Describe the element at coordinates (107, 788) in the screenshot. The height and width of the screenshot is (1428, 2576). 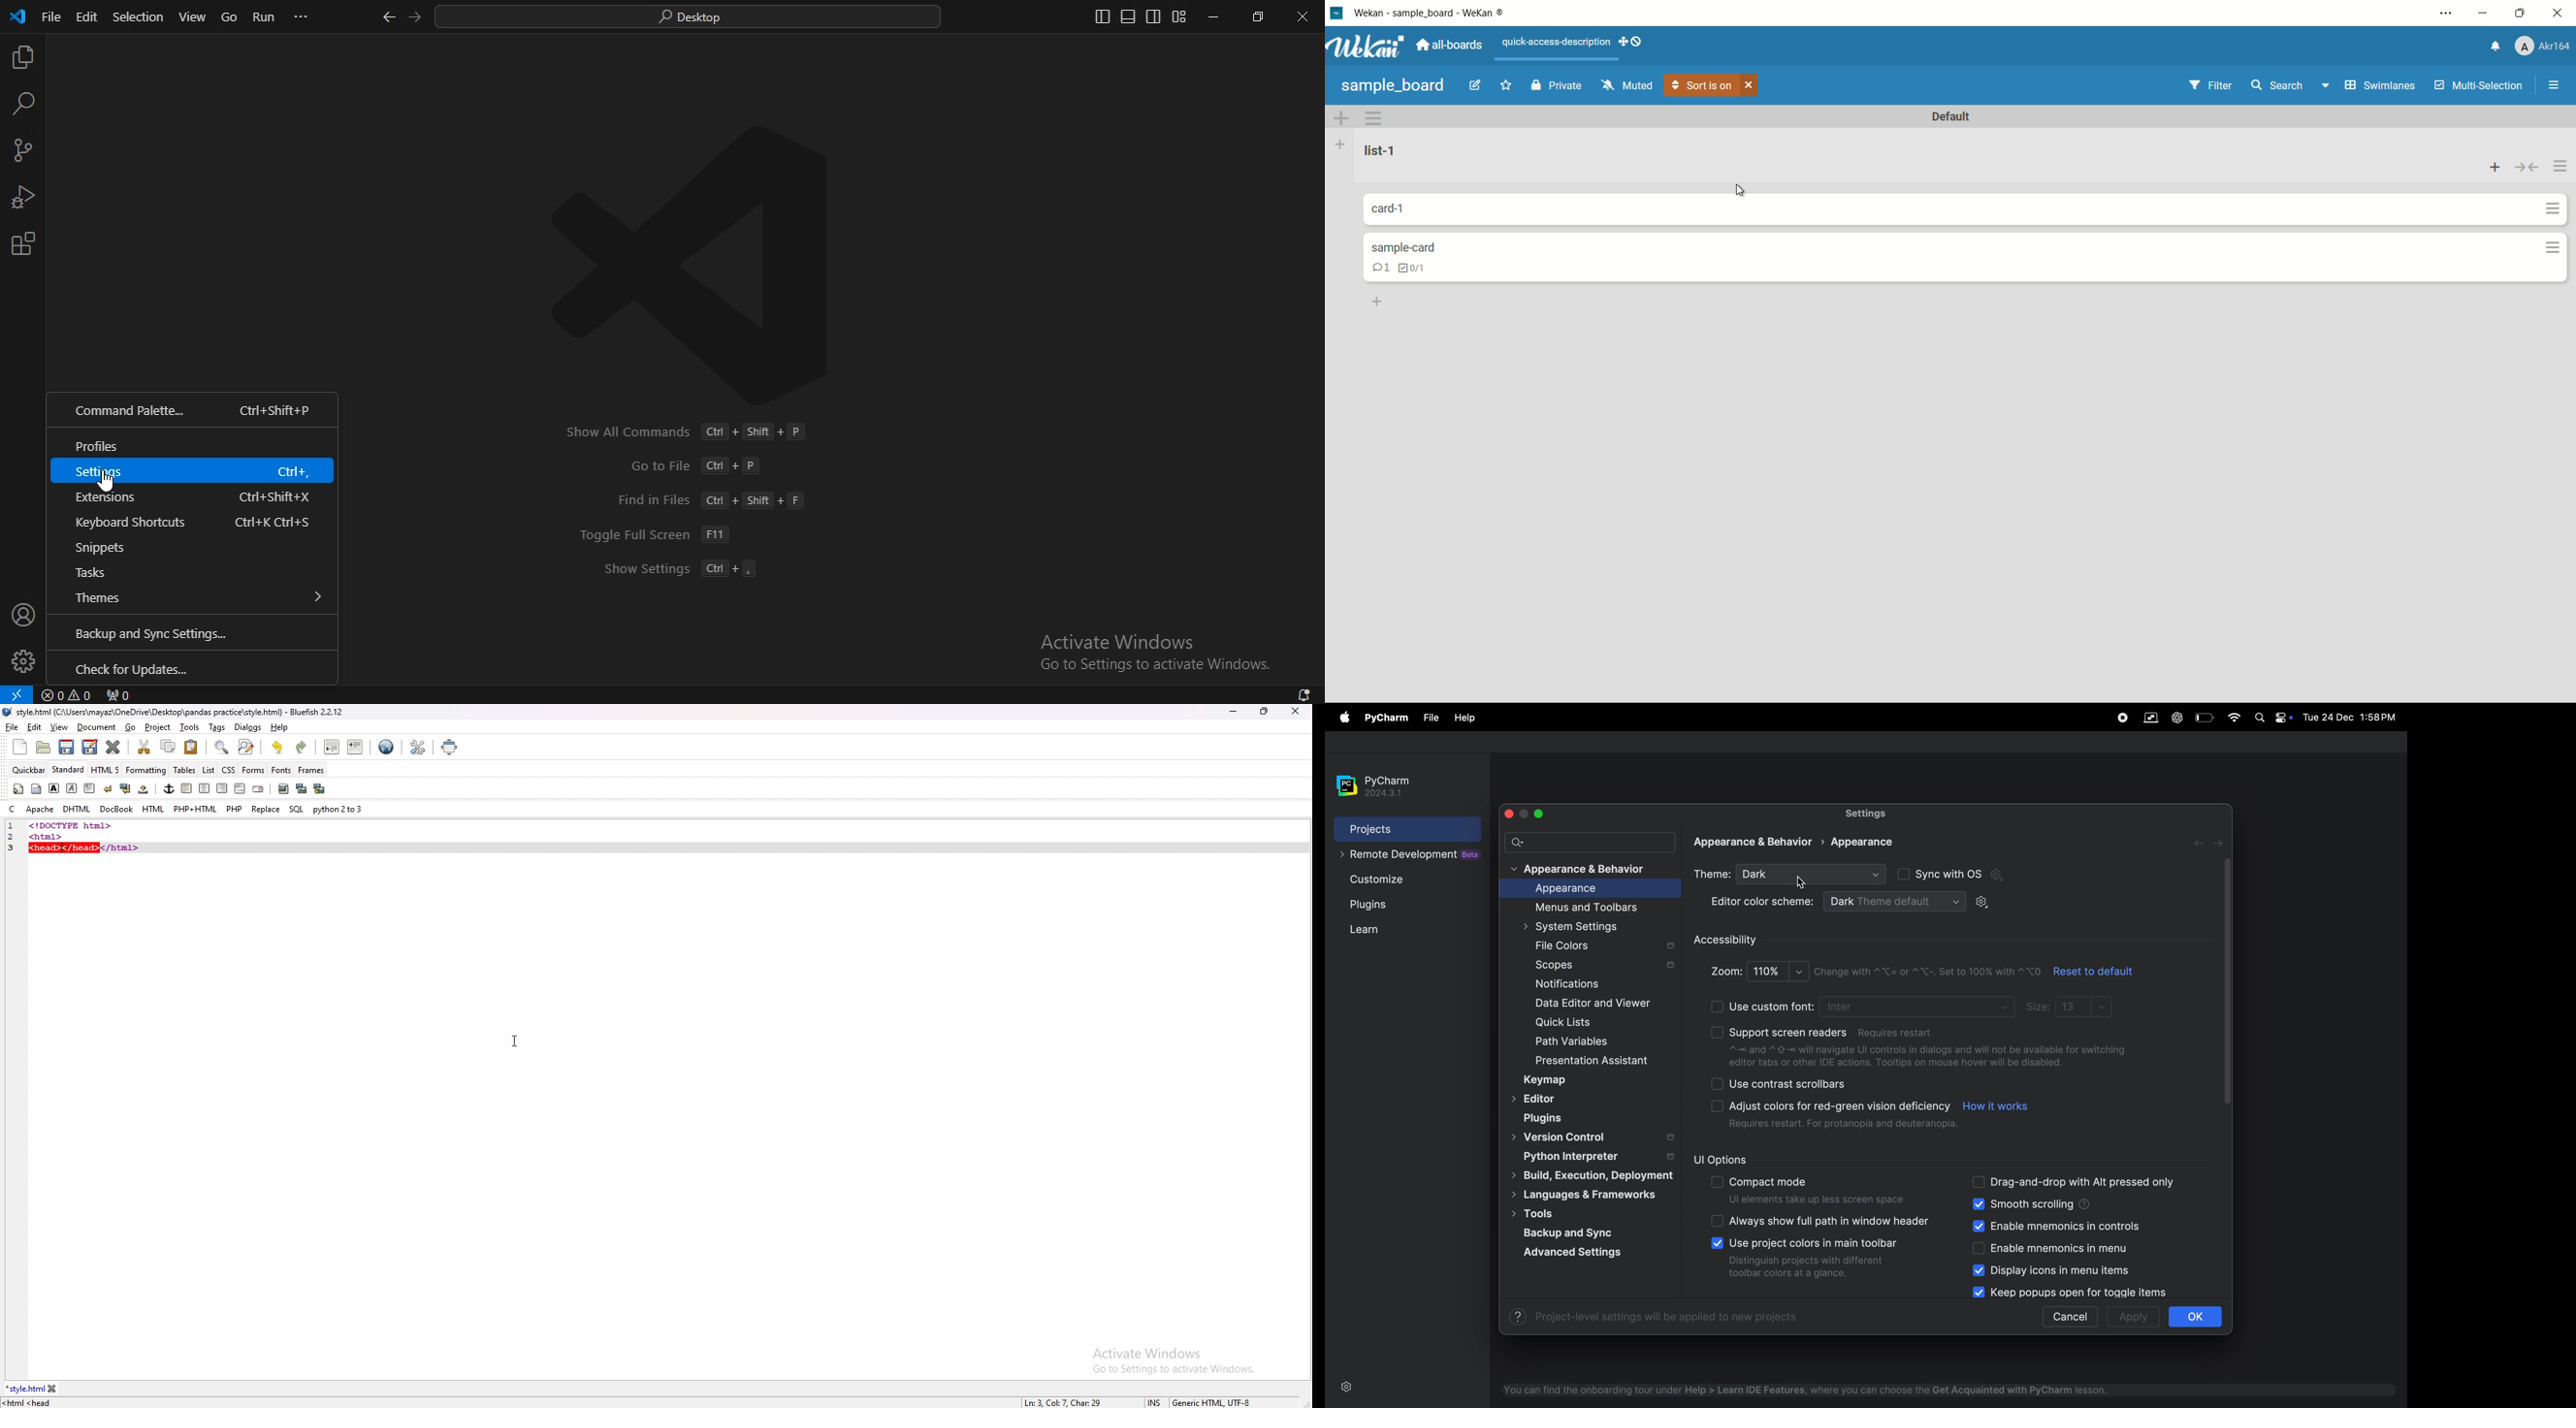
I see `break` at that location.